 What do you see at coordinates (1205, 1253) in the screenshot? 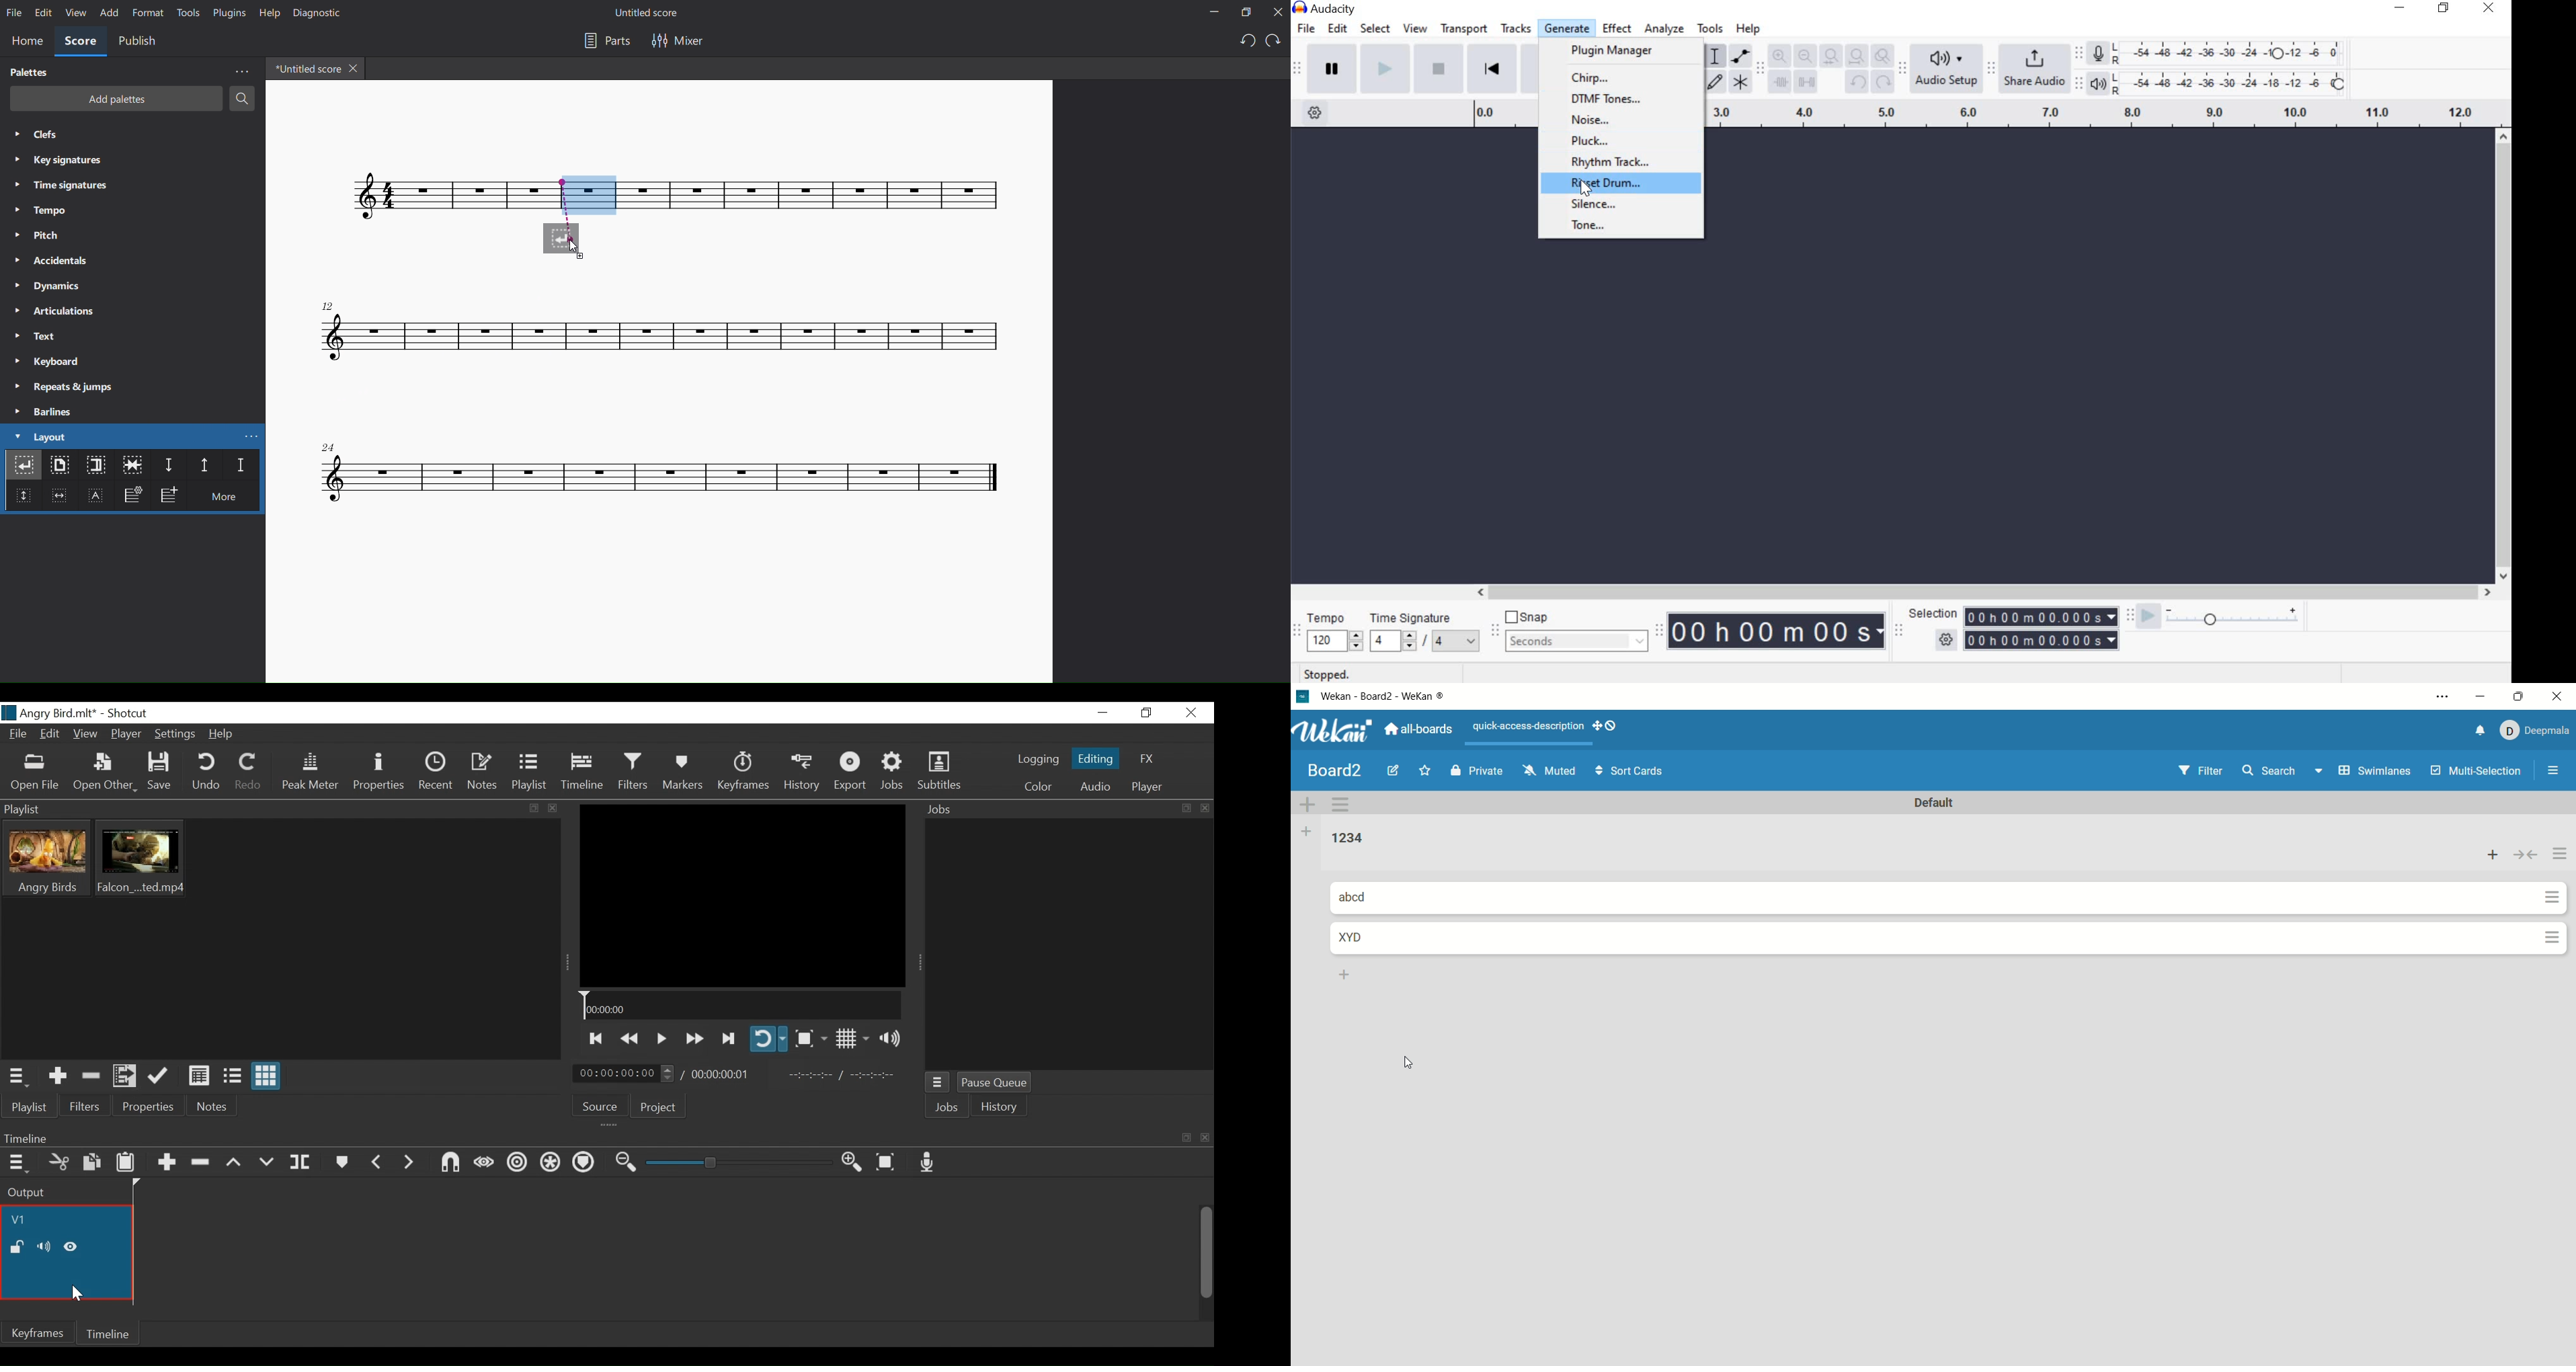
I see `Vertical Scroll bar` at bounding box center [1205, 1253].